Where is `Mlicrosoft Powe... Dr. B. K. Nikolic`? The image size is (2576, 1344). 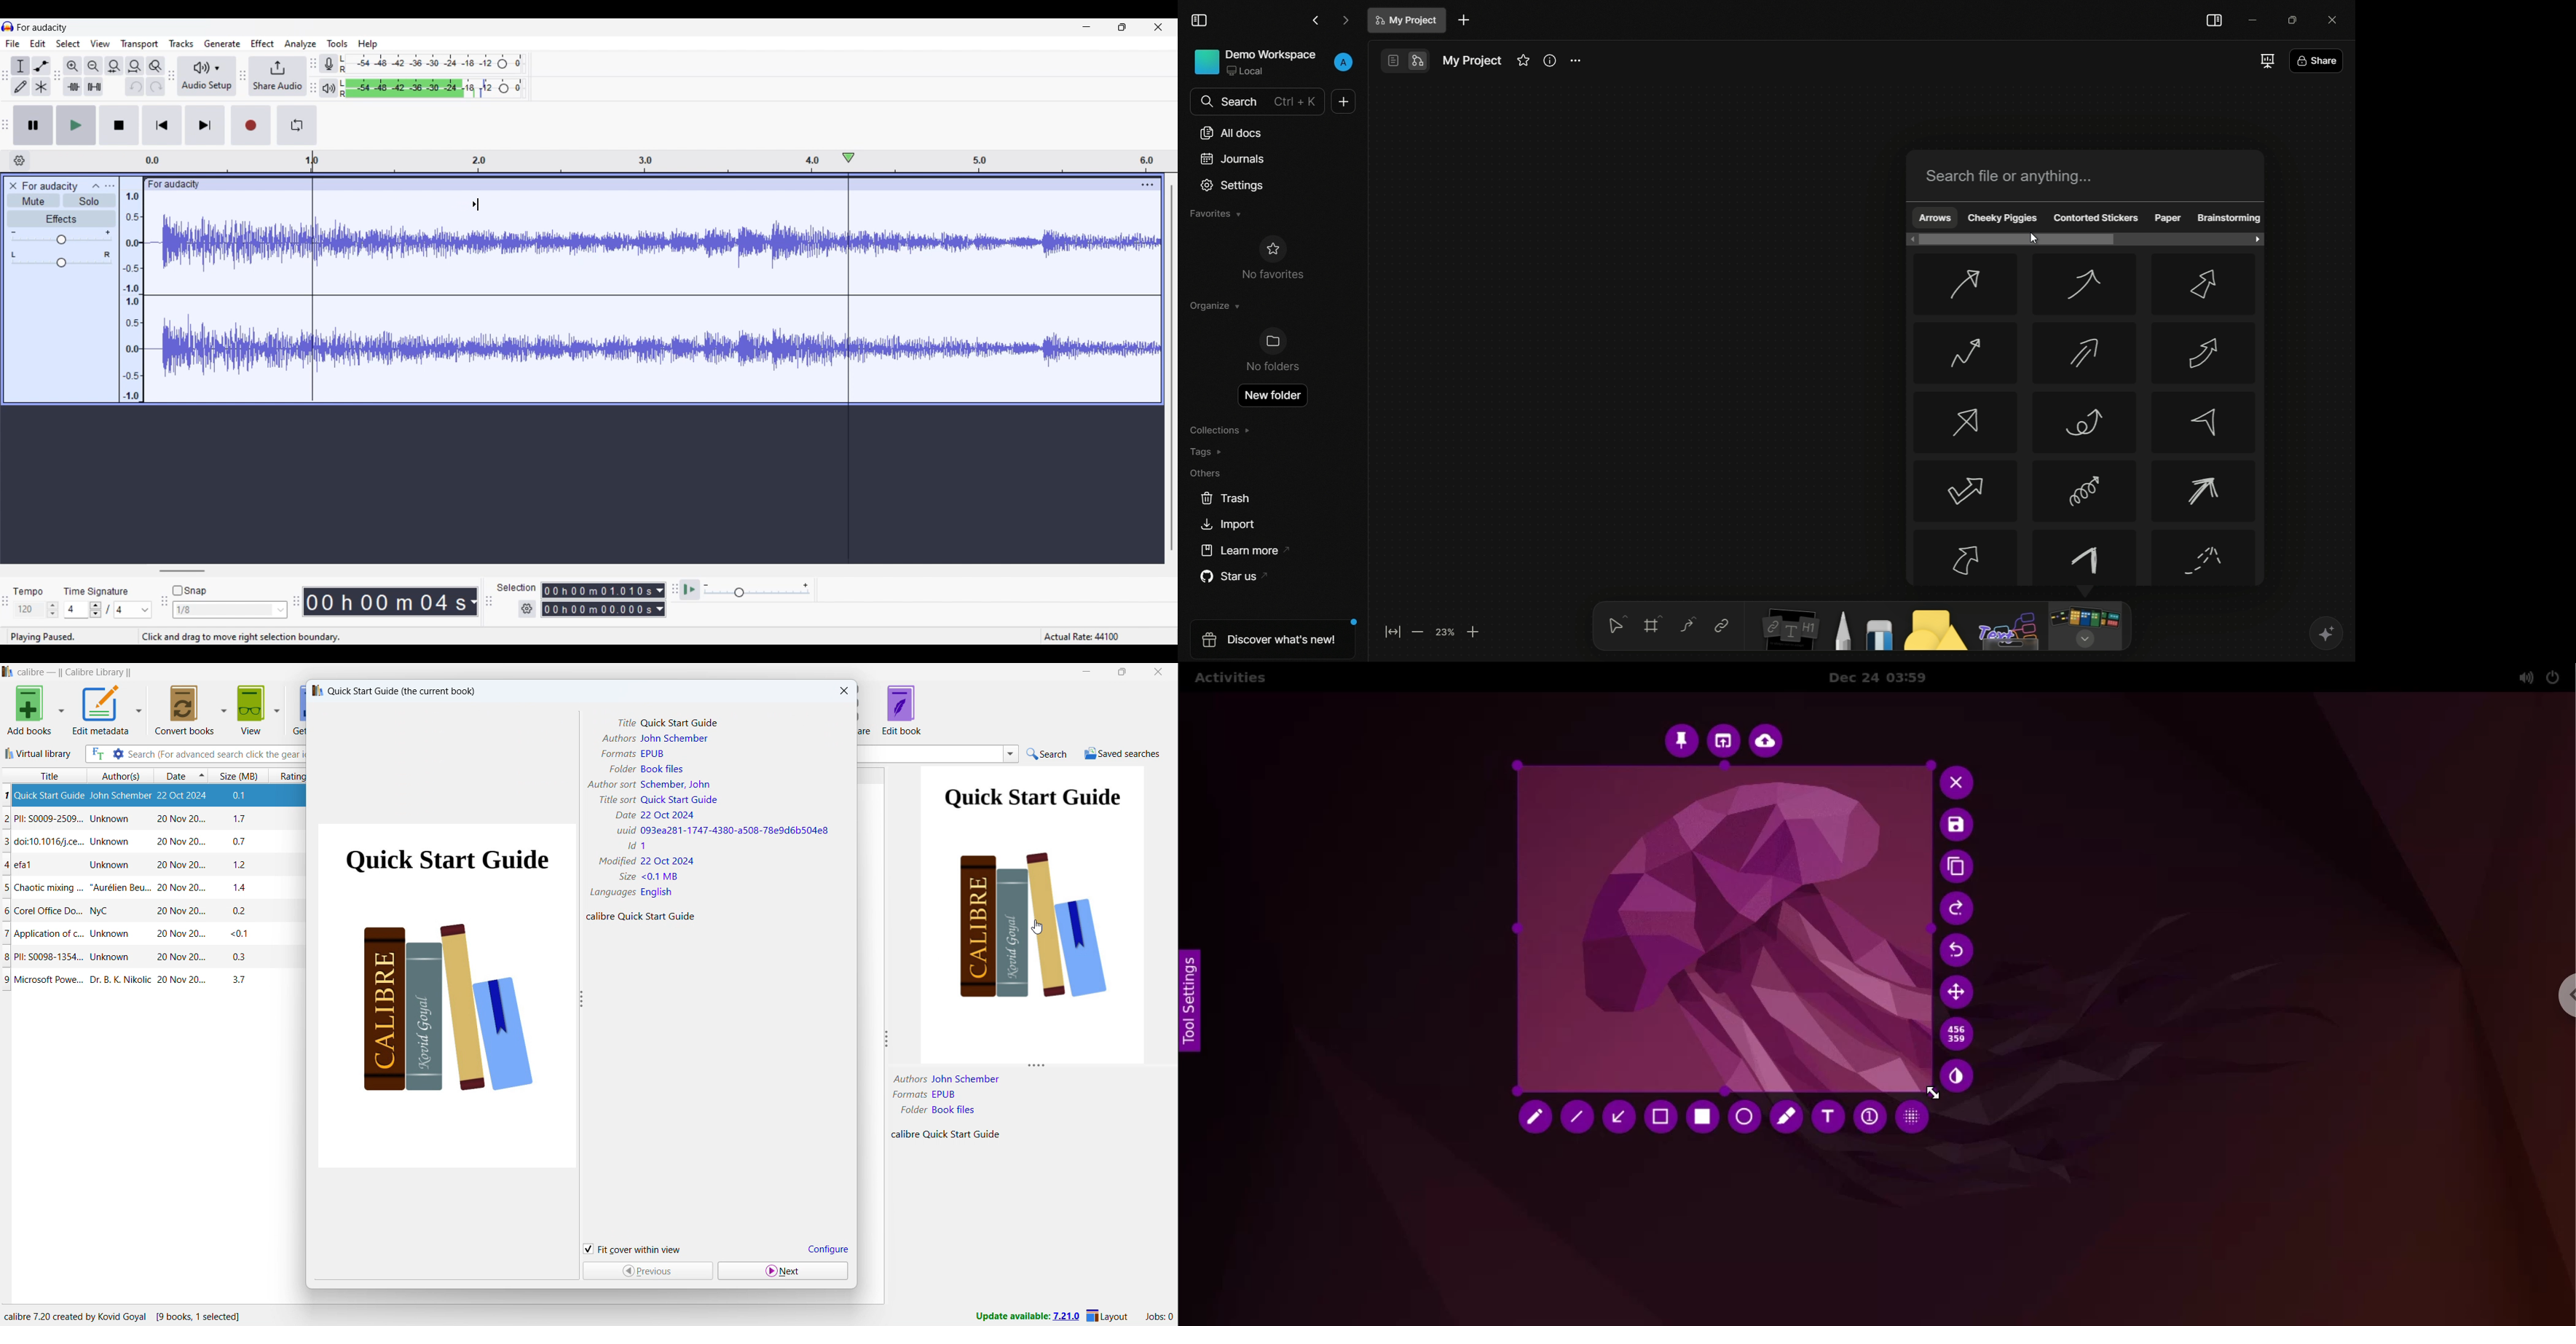
Mlicrosoft Powe... Dr. B. K. Nikolic is located at coordinates (77, 980).